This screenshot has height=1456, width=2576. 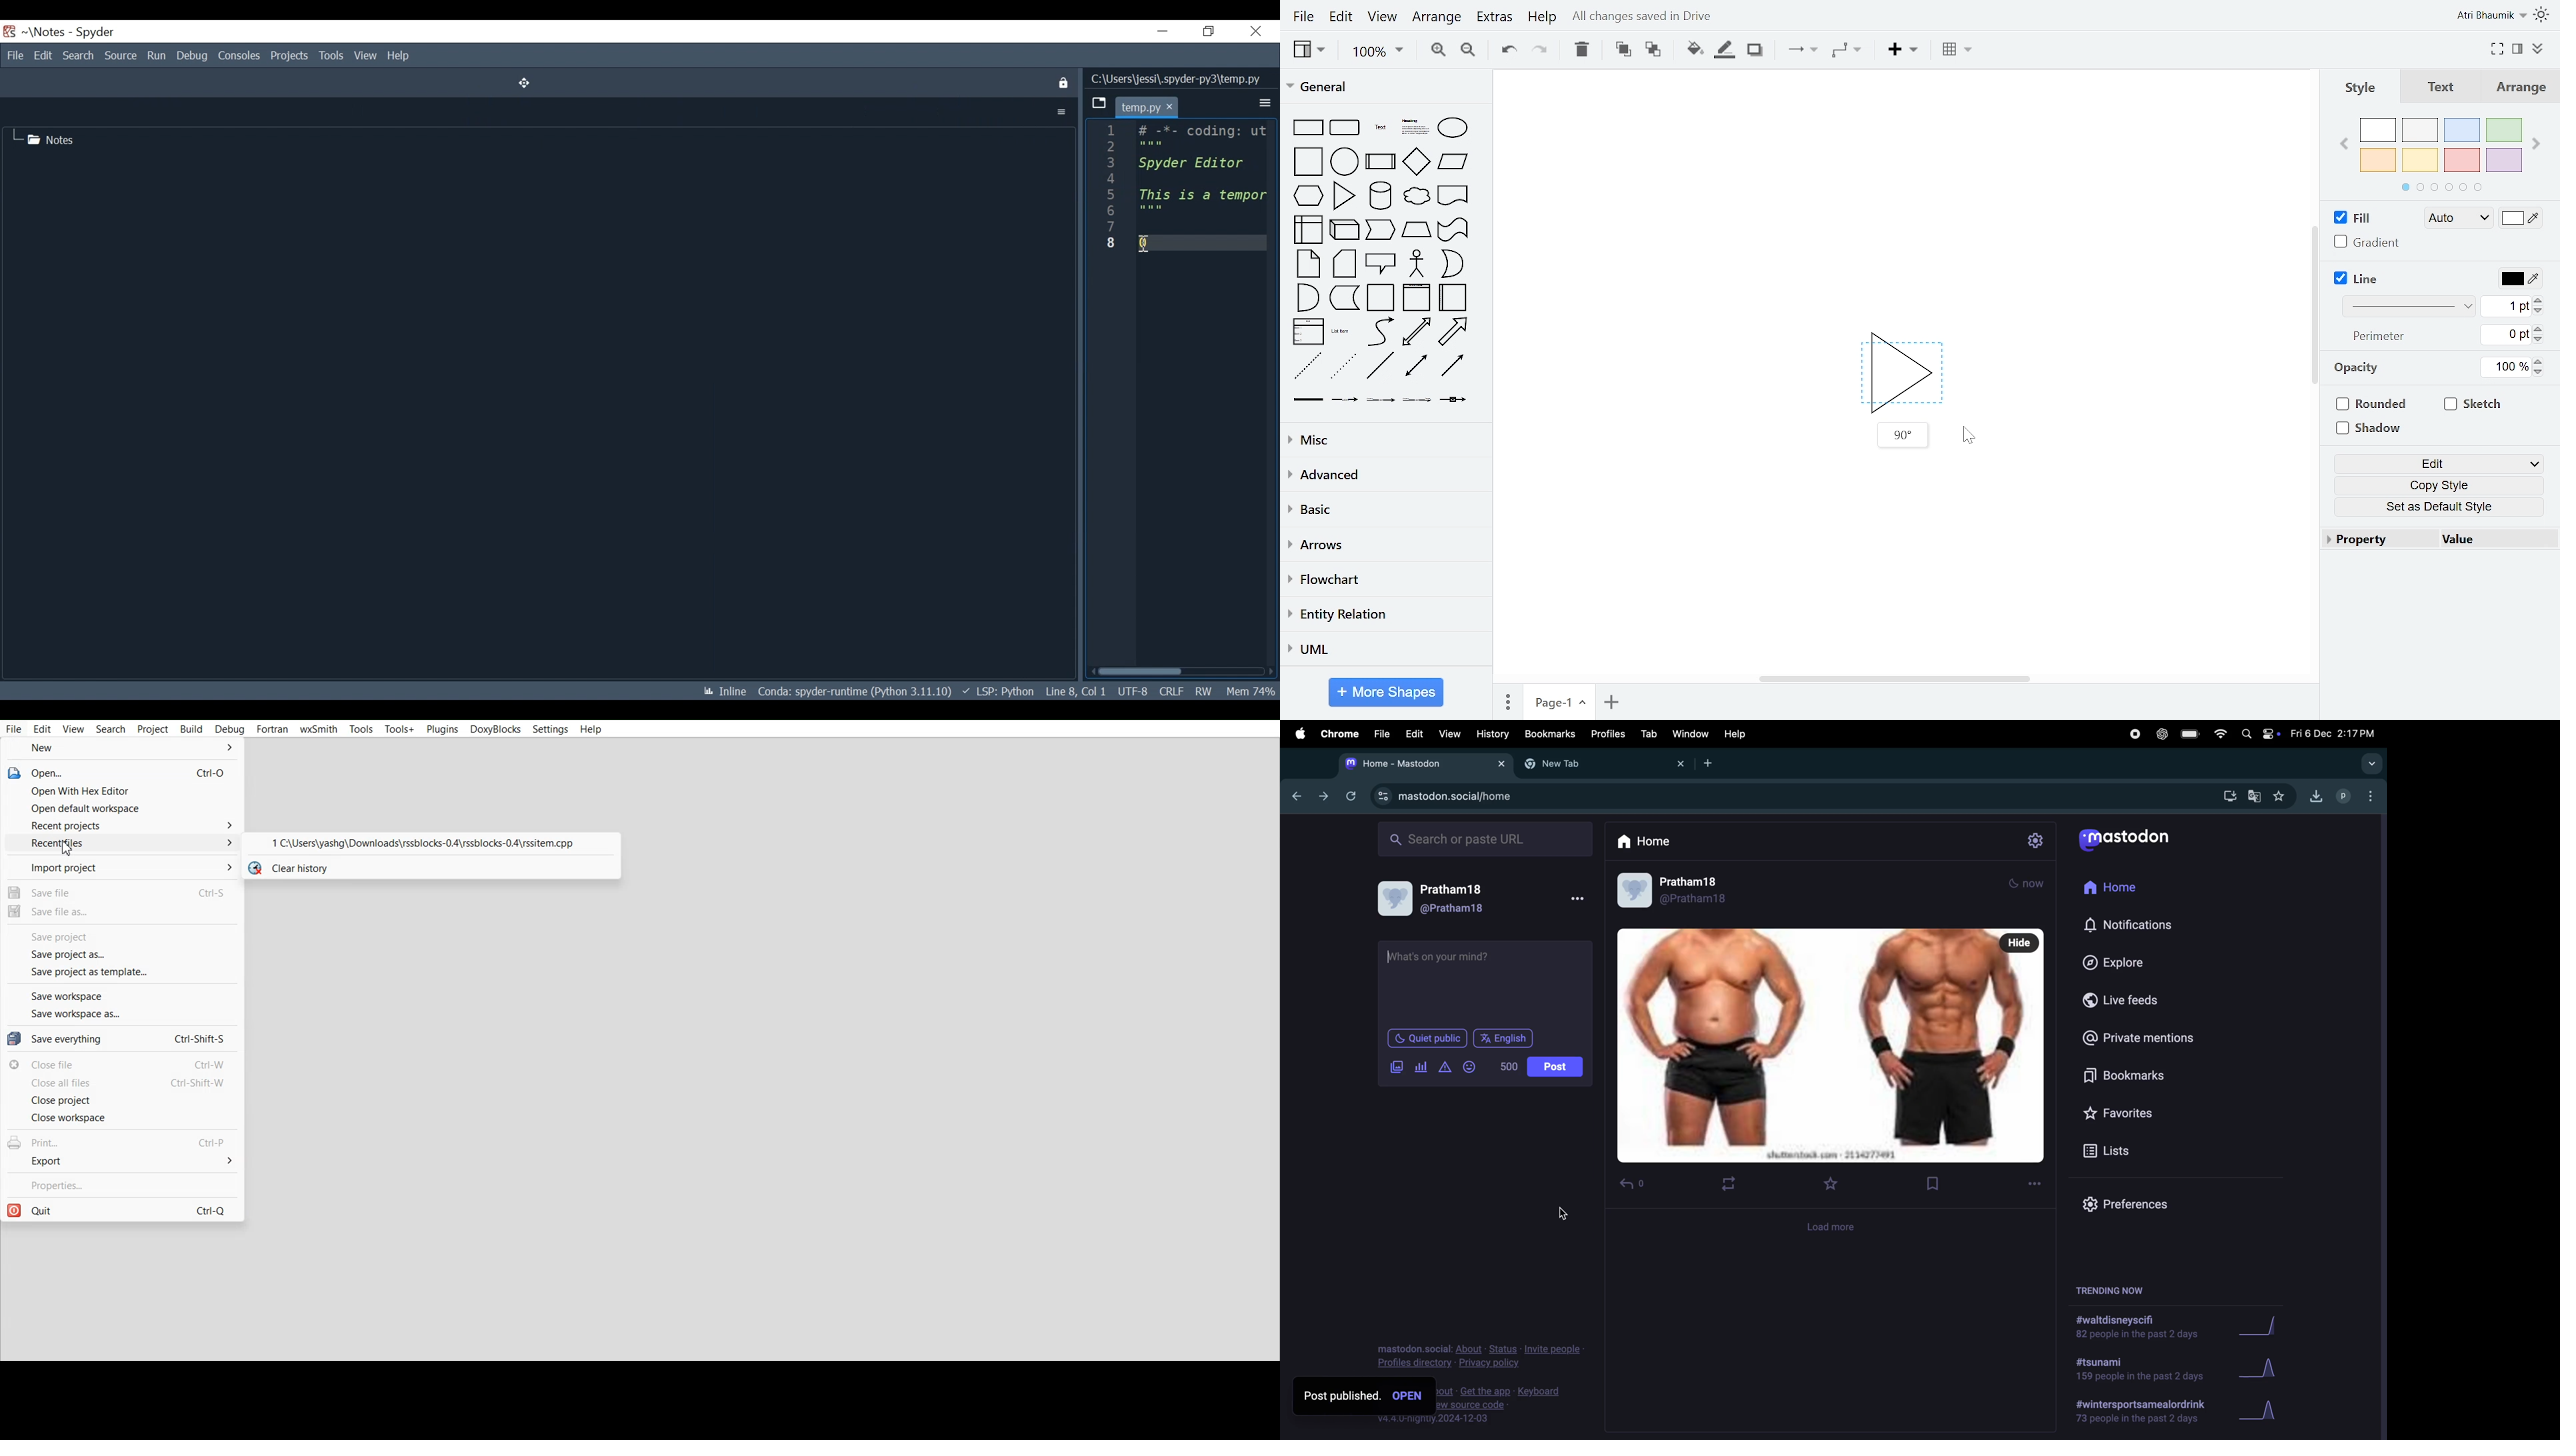 What do you see at coordinates (2375, 539) in the screenshot?
I see `property` at bounding box center [2375, 539].